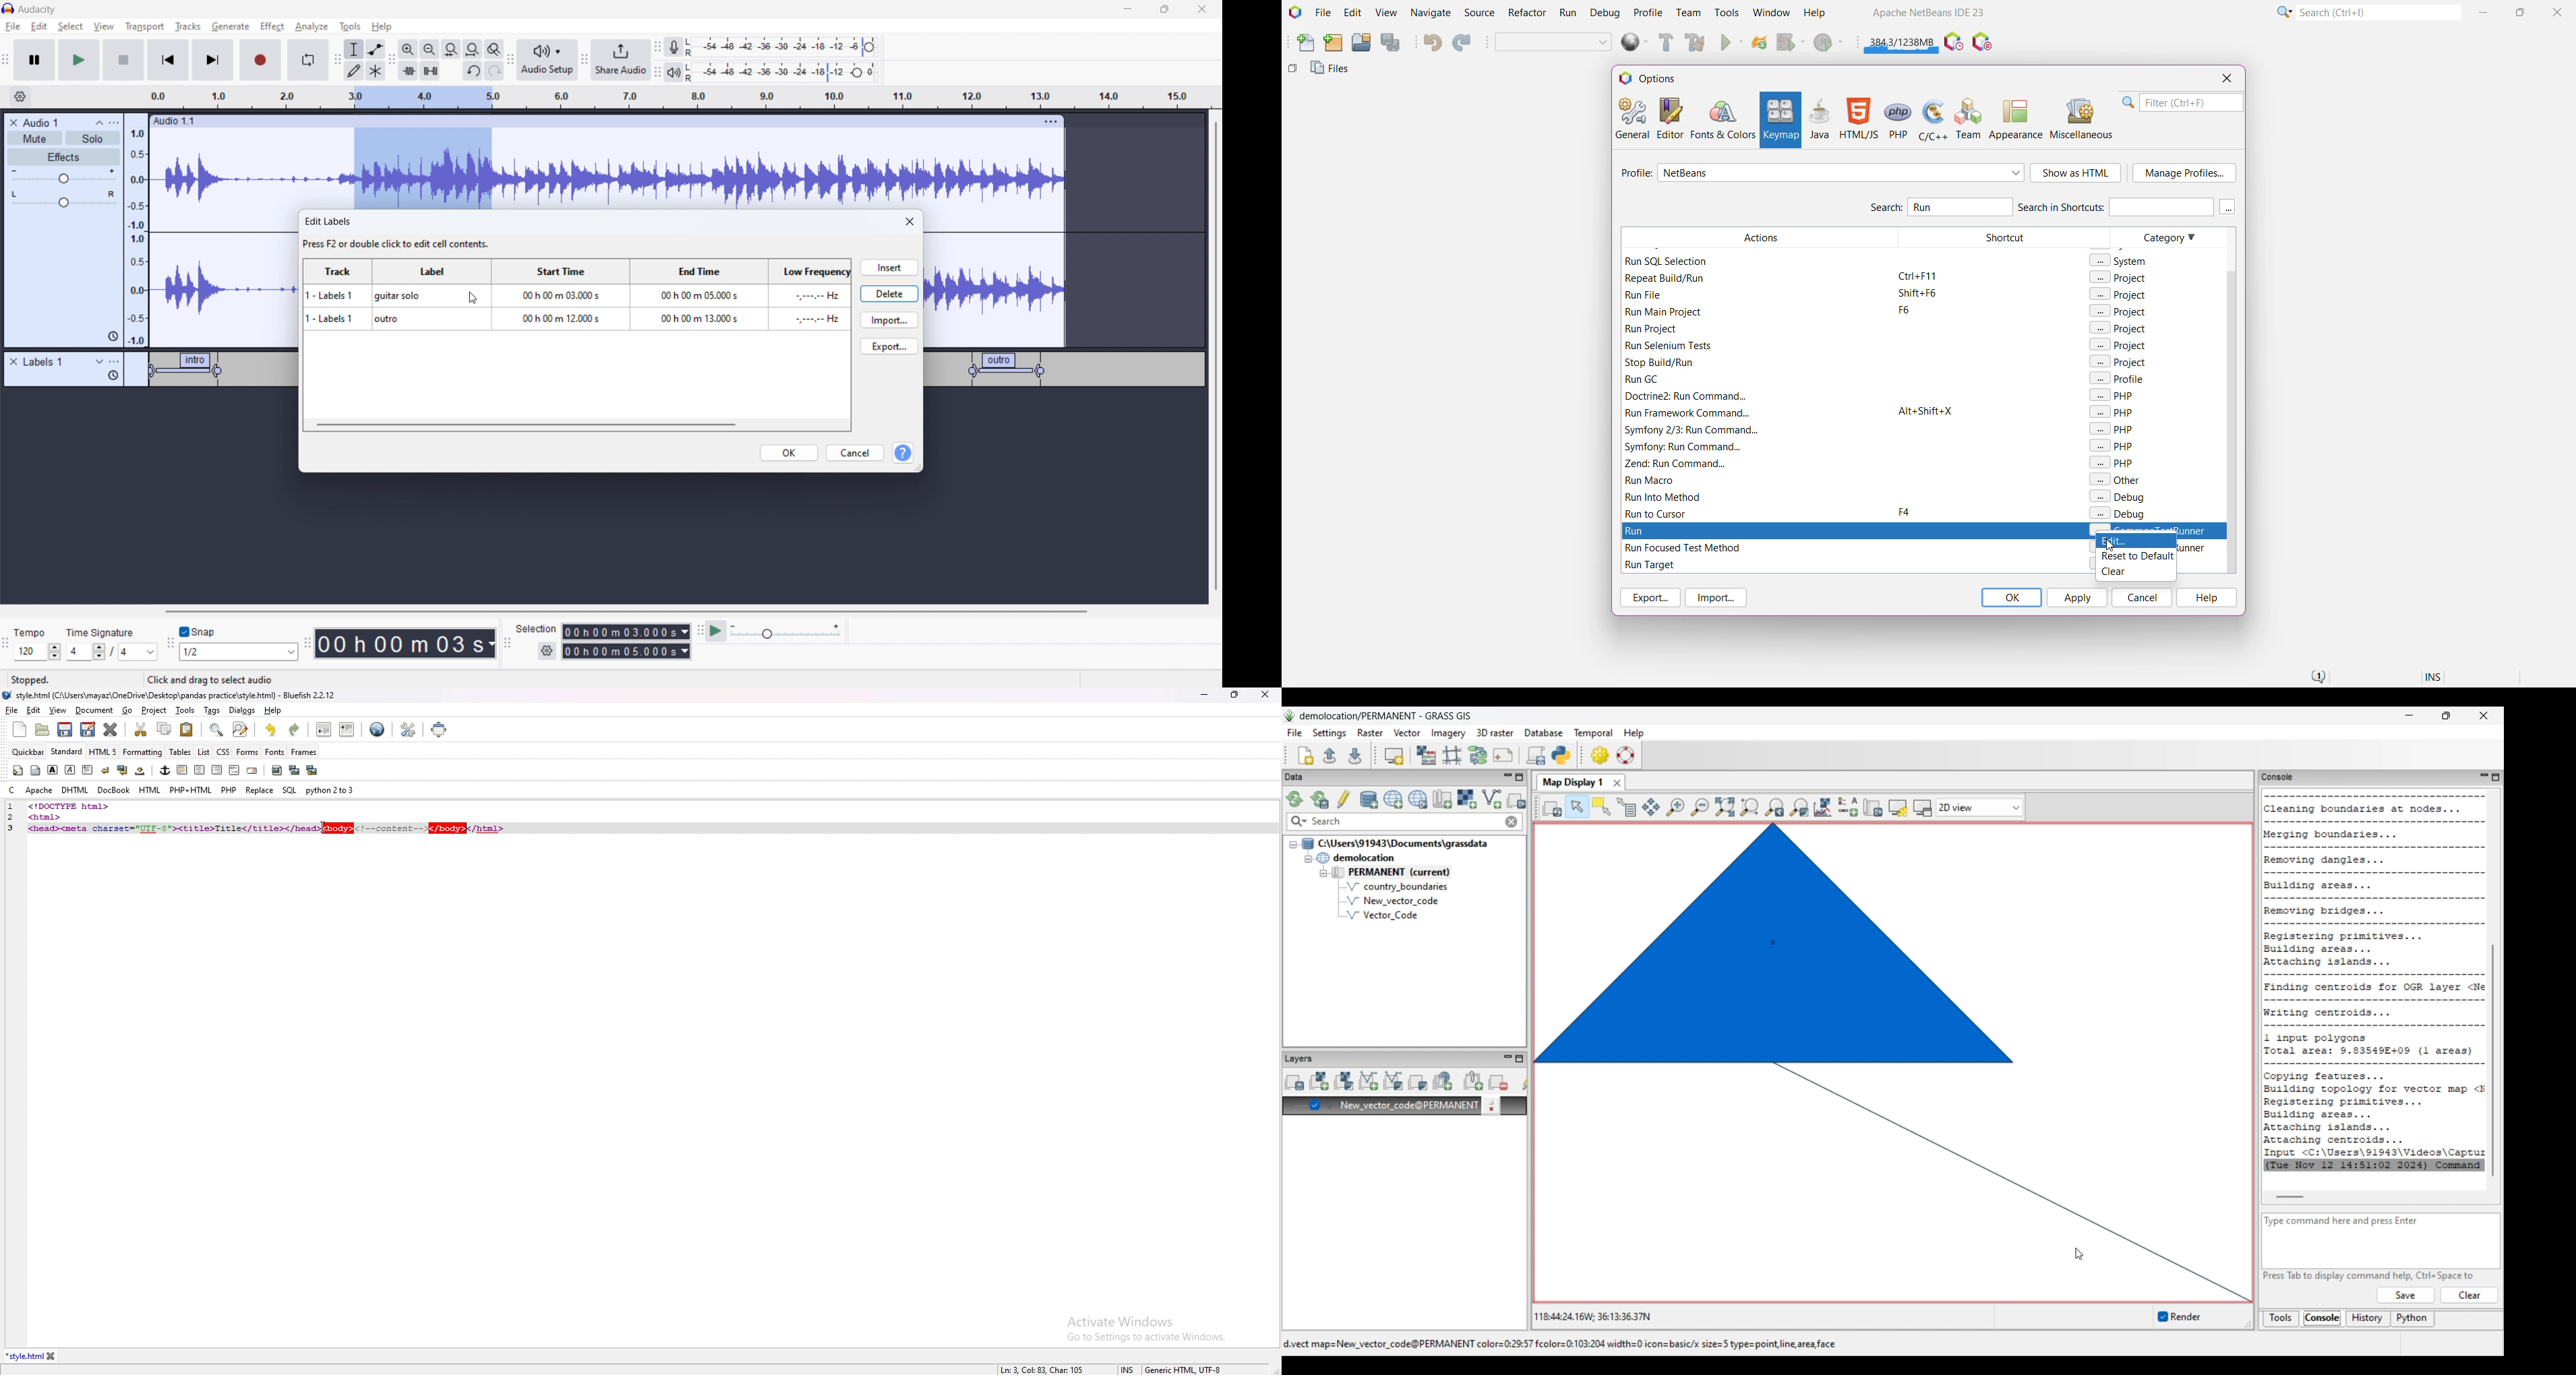 The image size is (2576, 1400). What do you see at coordinates (903, 454) in the screenshot?
I see `help` at bounding box center [903, 454].